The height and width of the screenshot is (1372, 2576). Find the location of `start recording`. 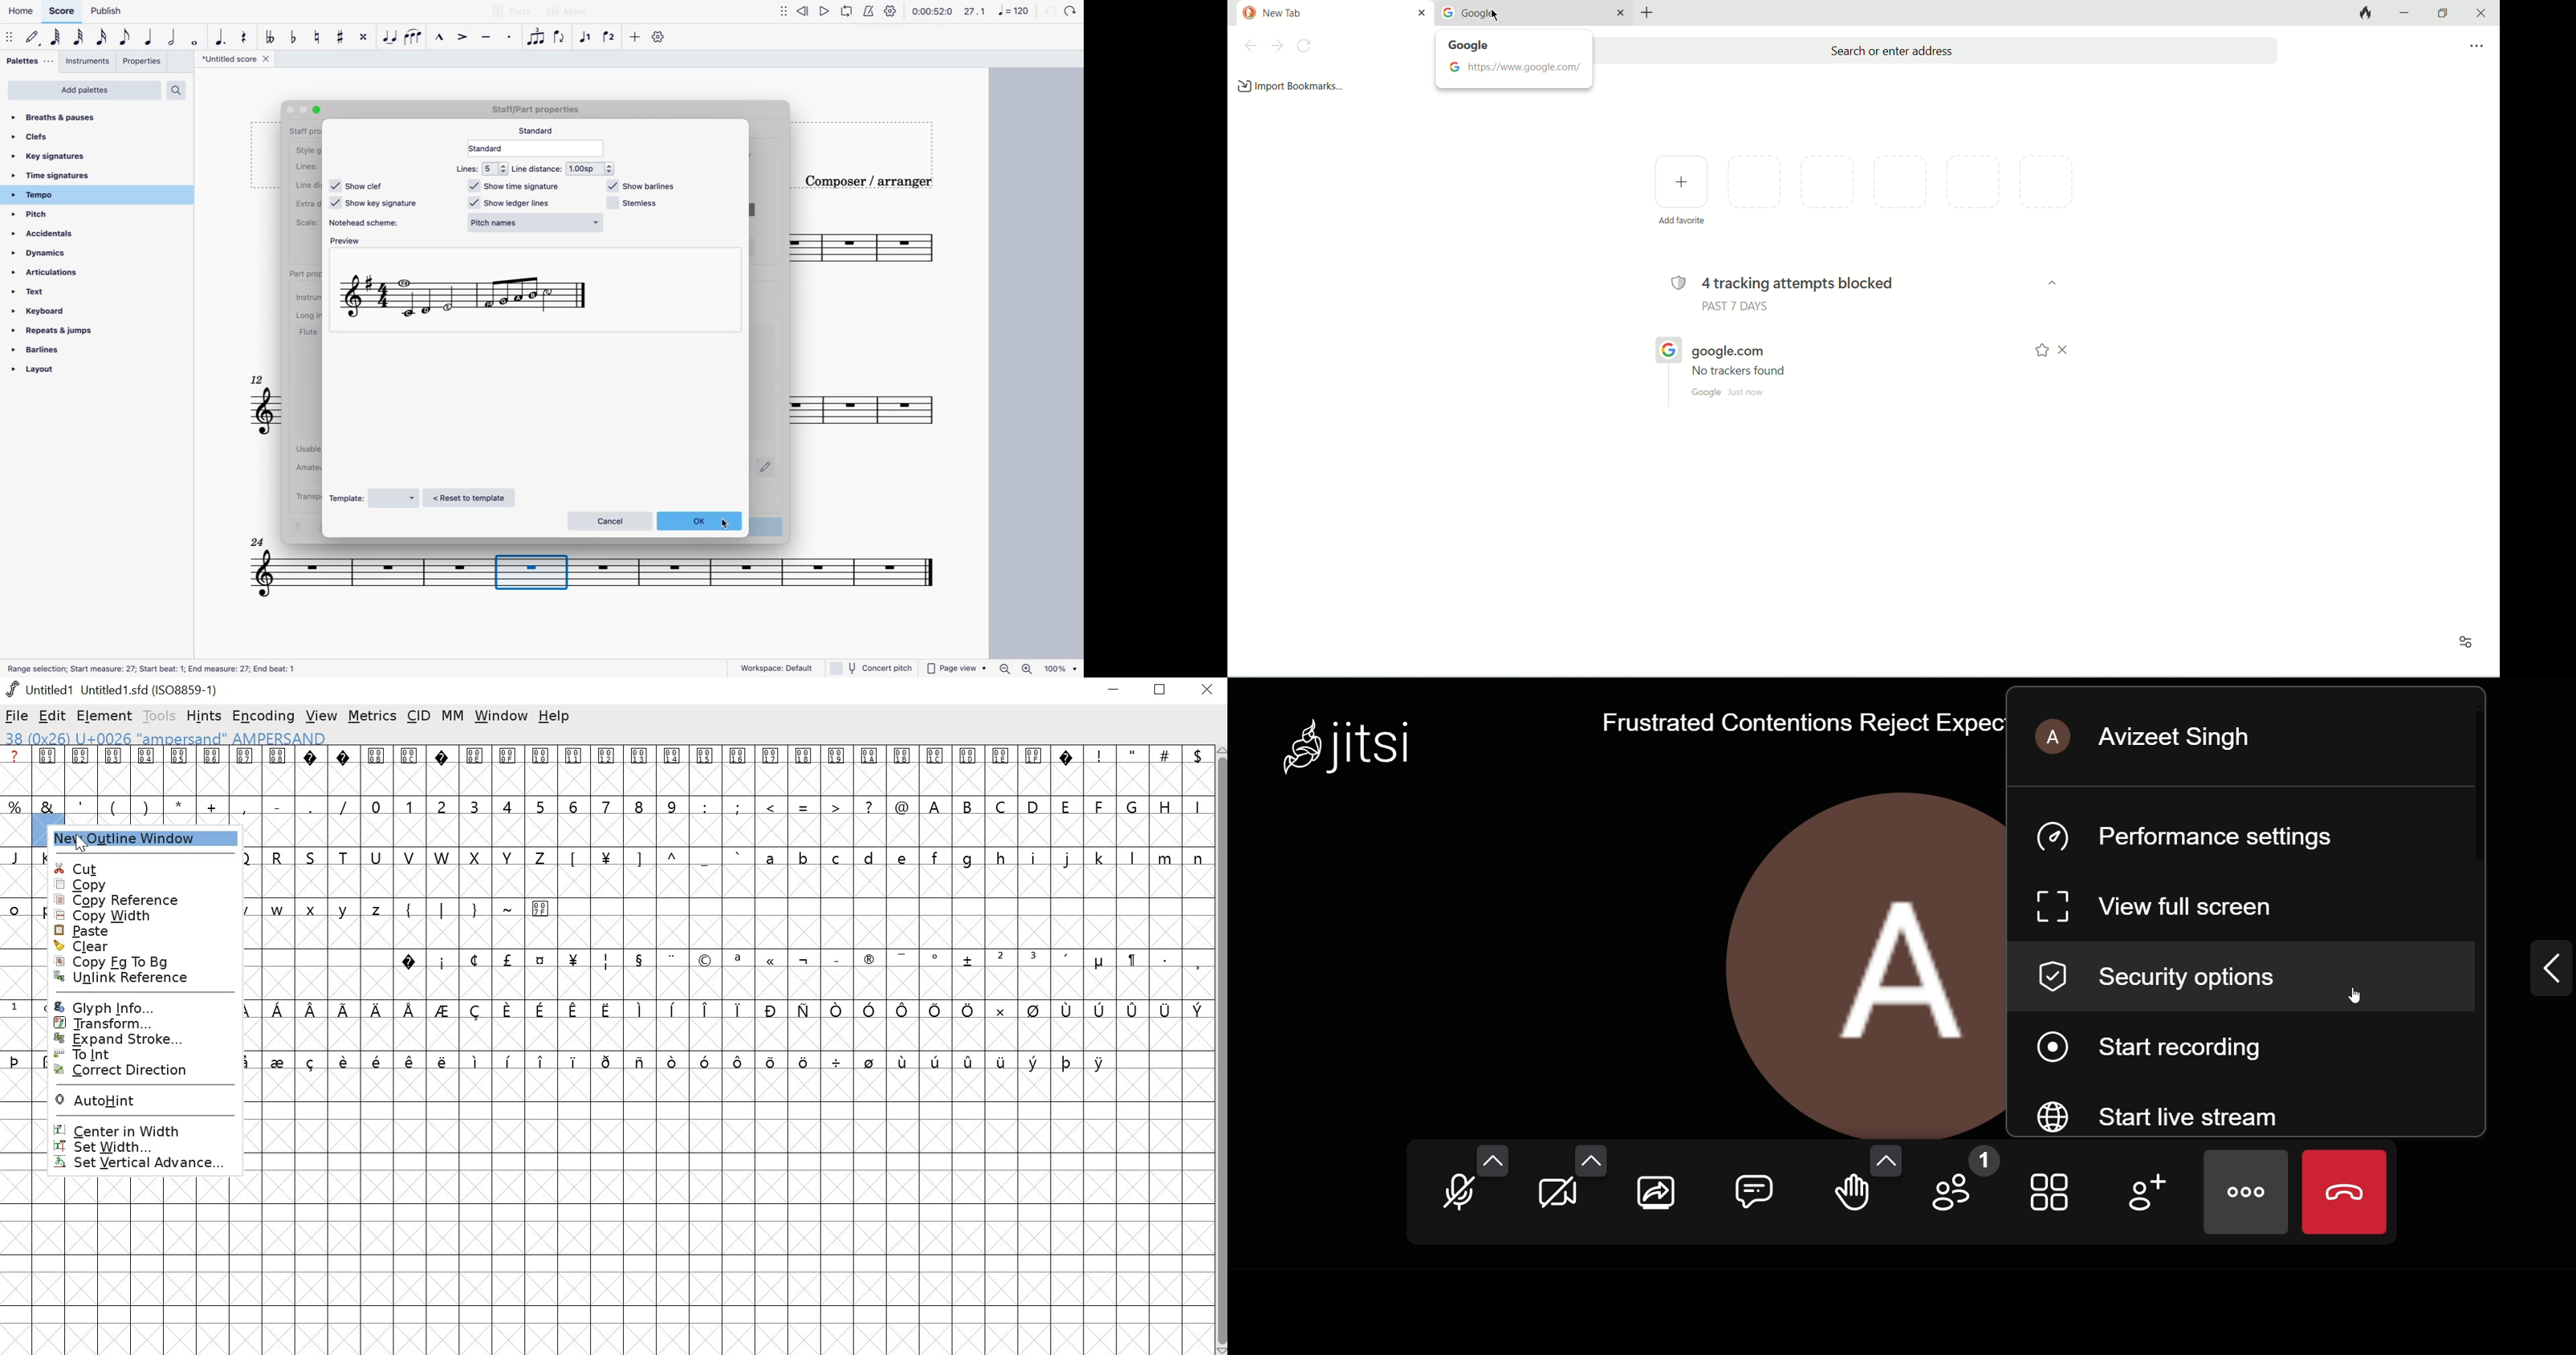

start recording is located at coordinates (2153, 1052).